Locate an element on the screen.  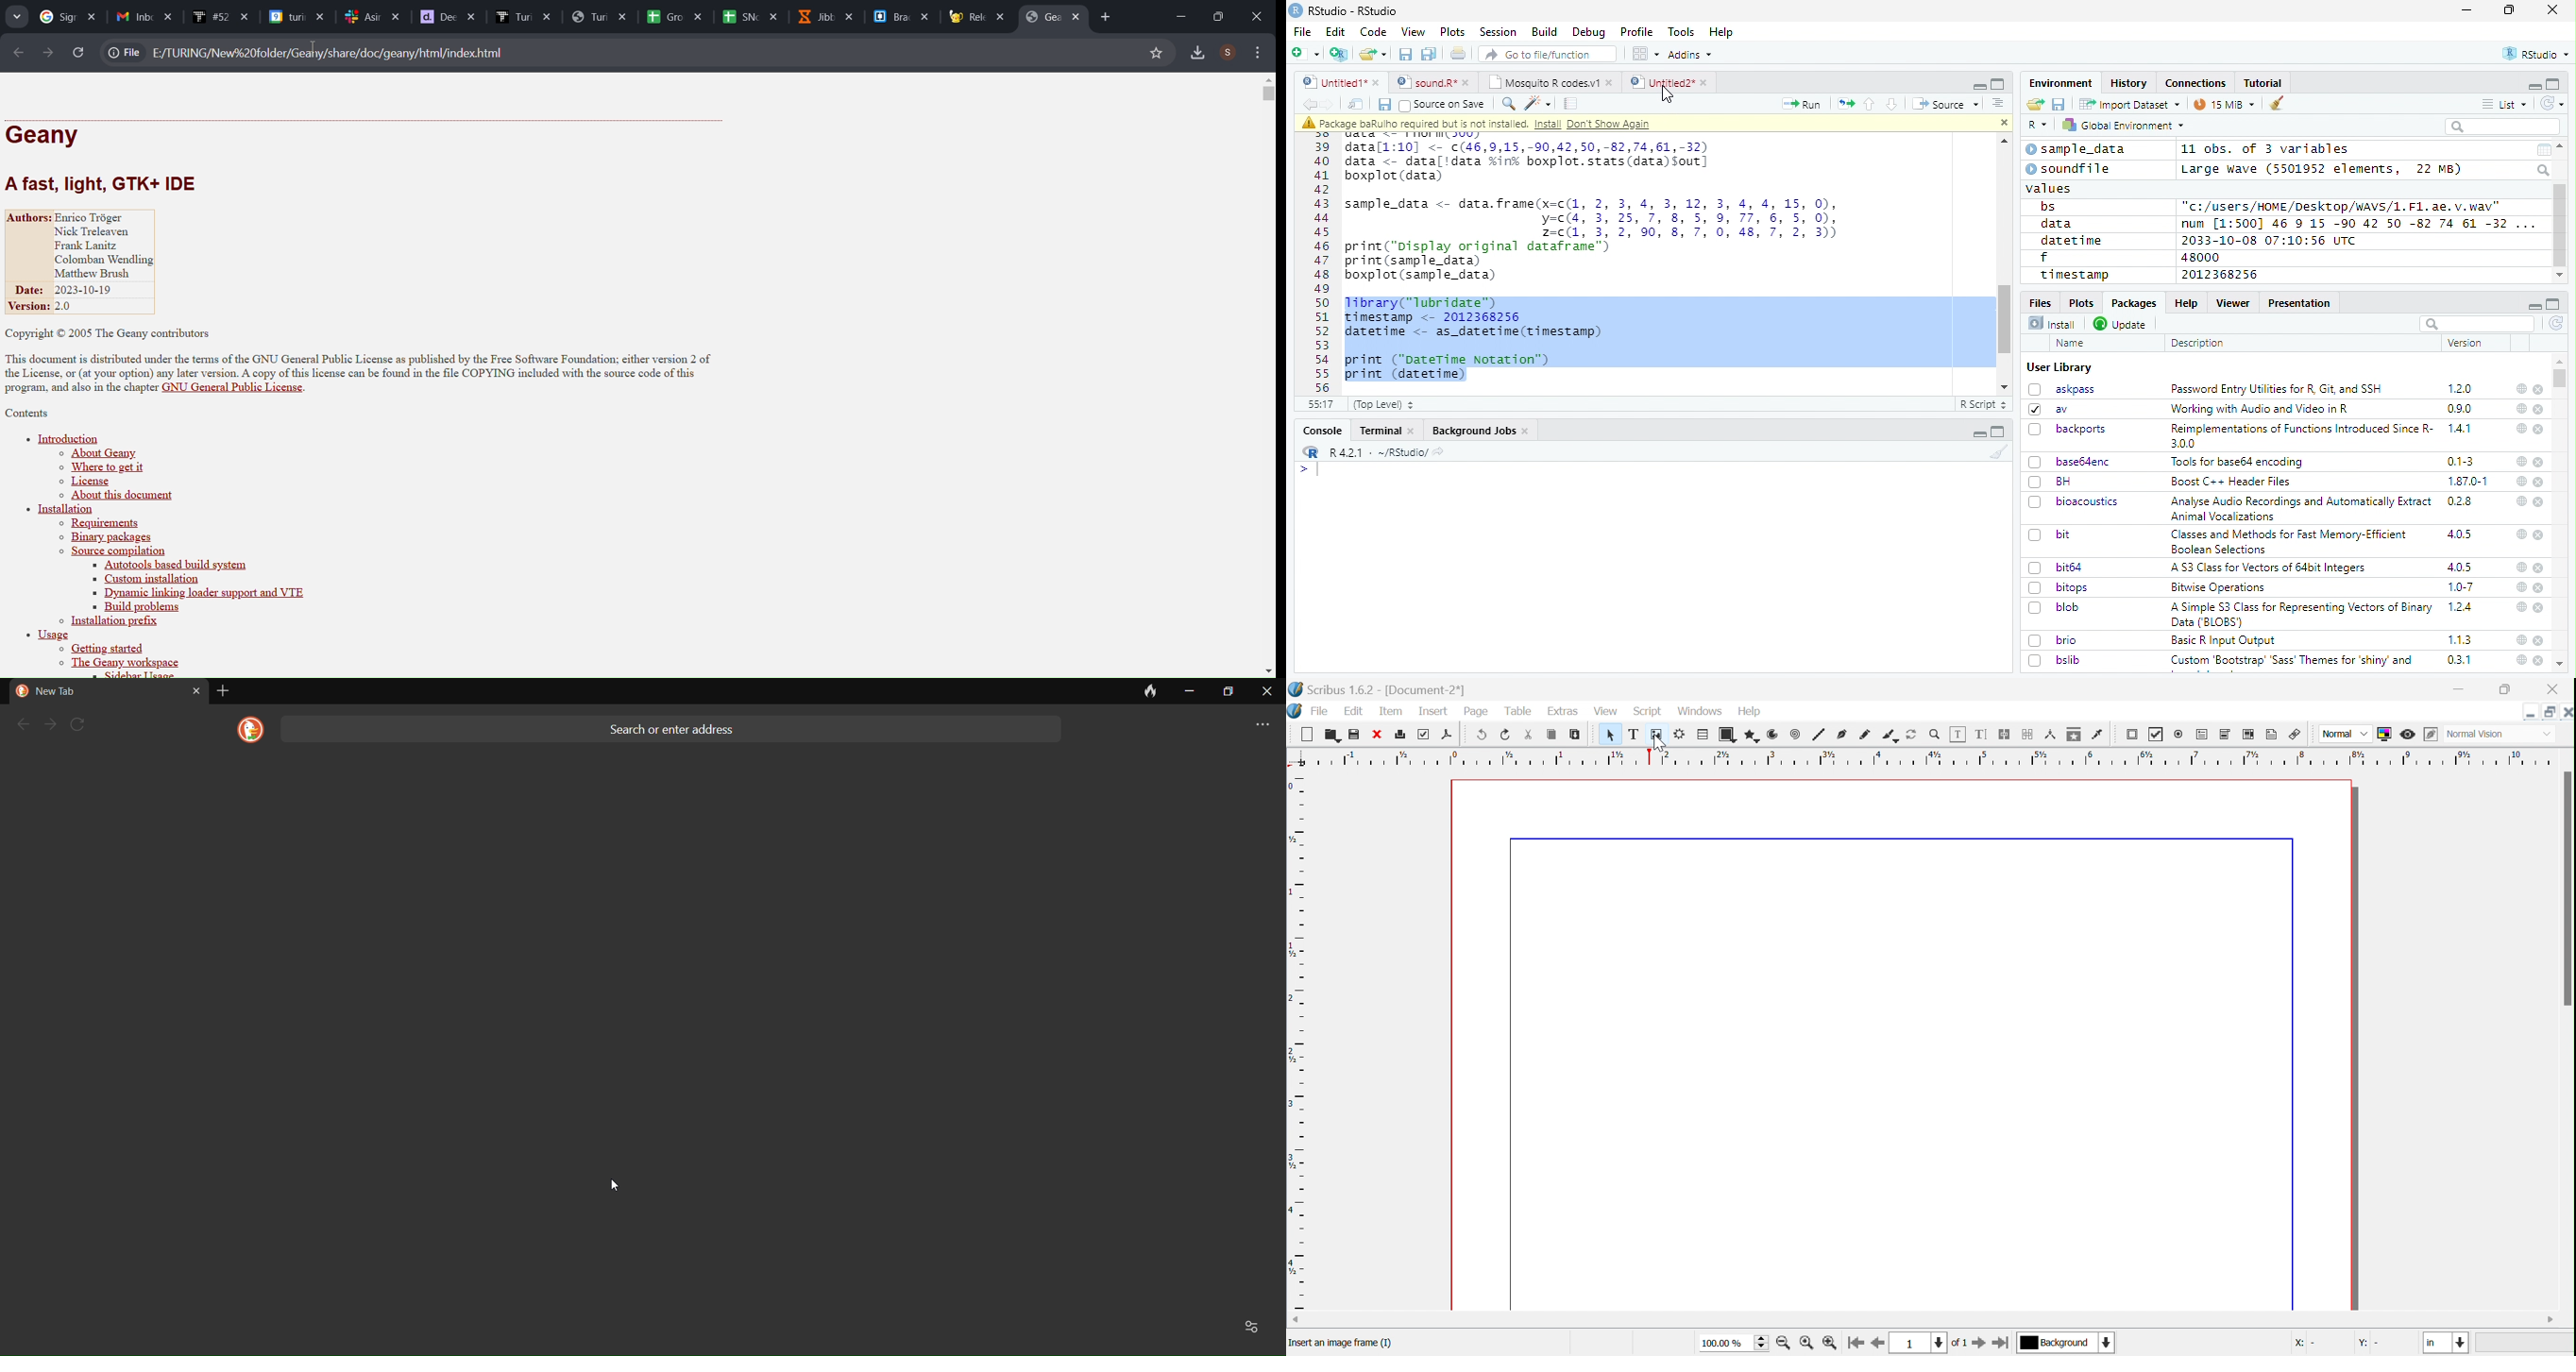
1.2.4 is located at coordinates (2462, 606).